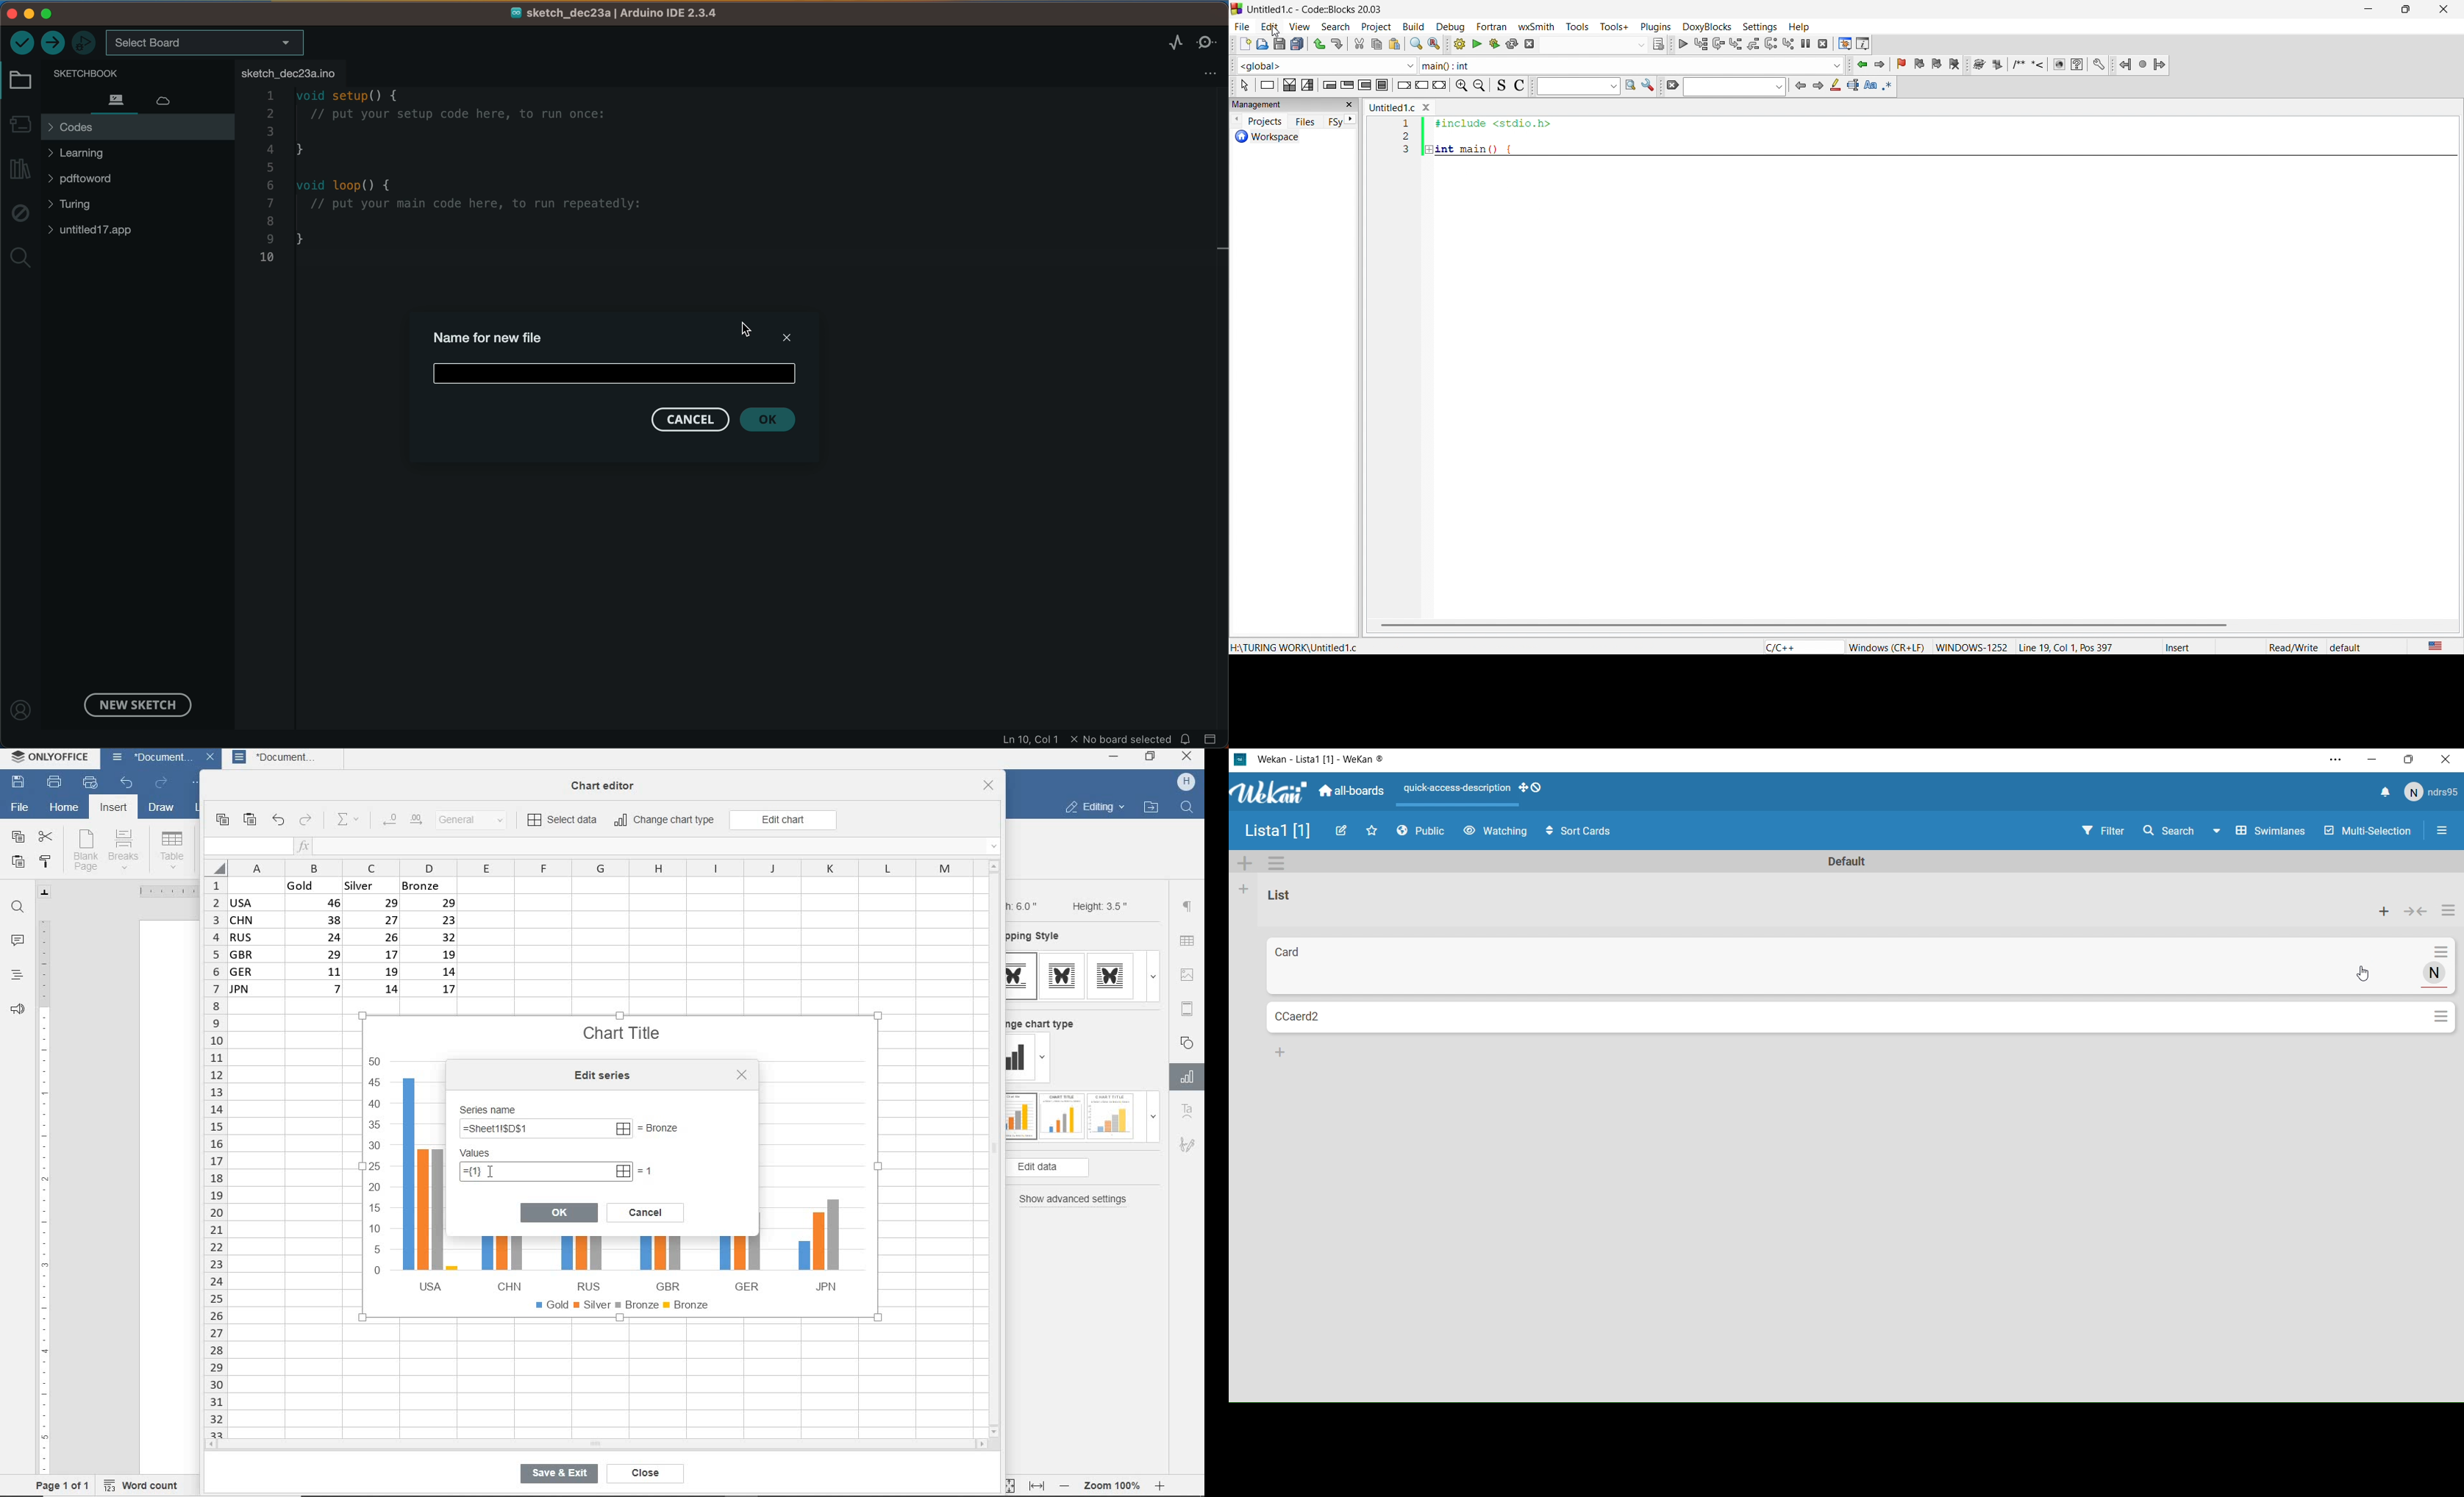 The width and height of the screenshot is (2464, 1512). What do you see at coordinates (1817, 86) in the screenshot?
I see `next ` at bounding box center [1817, 86].